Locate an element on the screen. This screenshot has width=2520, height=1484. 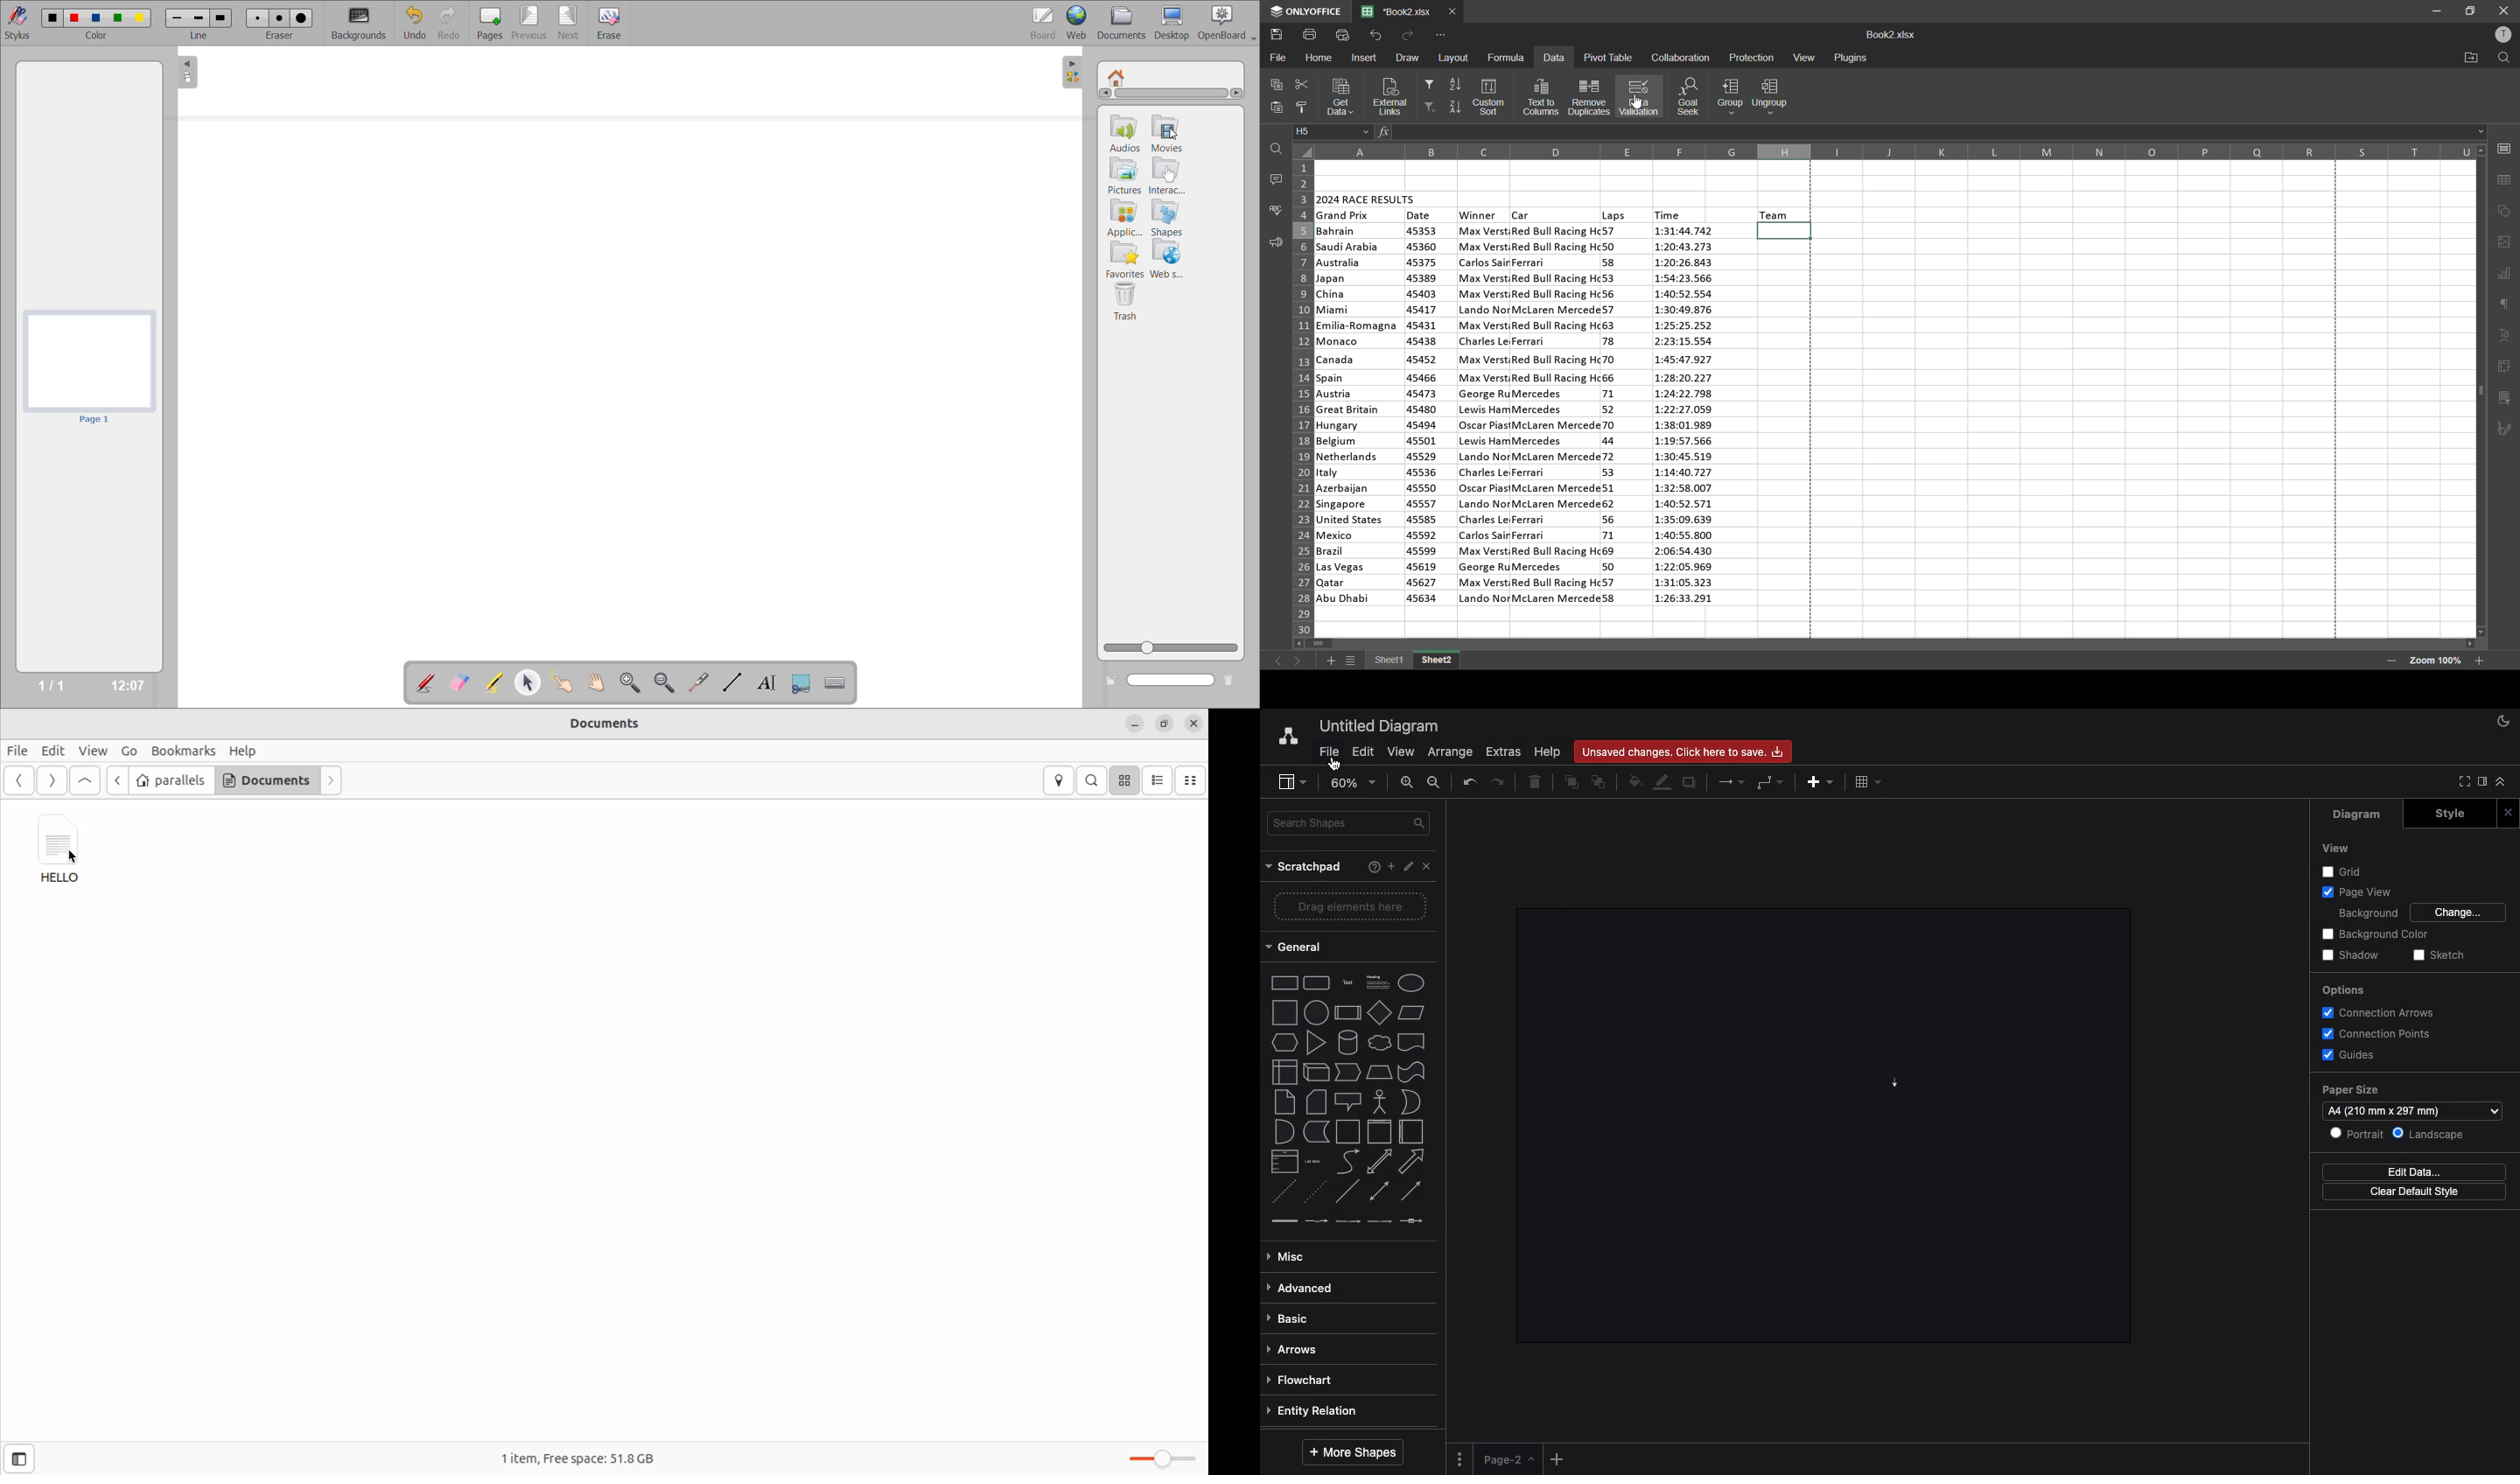
Help is located at coordinates (243, 750).